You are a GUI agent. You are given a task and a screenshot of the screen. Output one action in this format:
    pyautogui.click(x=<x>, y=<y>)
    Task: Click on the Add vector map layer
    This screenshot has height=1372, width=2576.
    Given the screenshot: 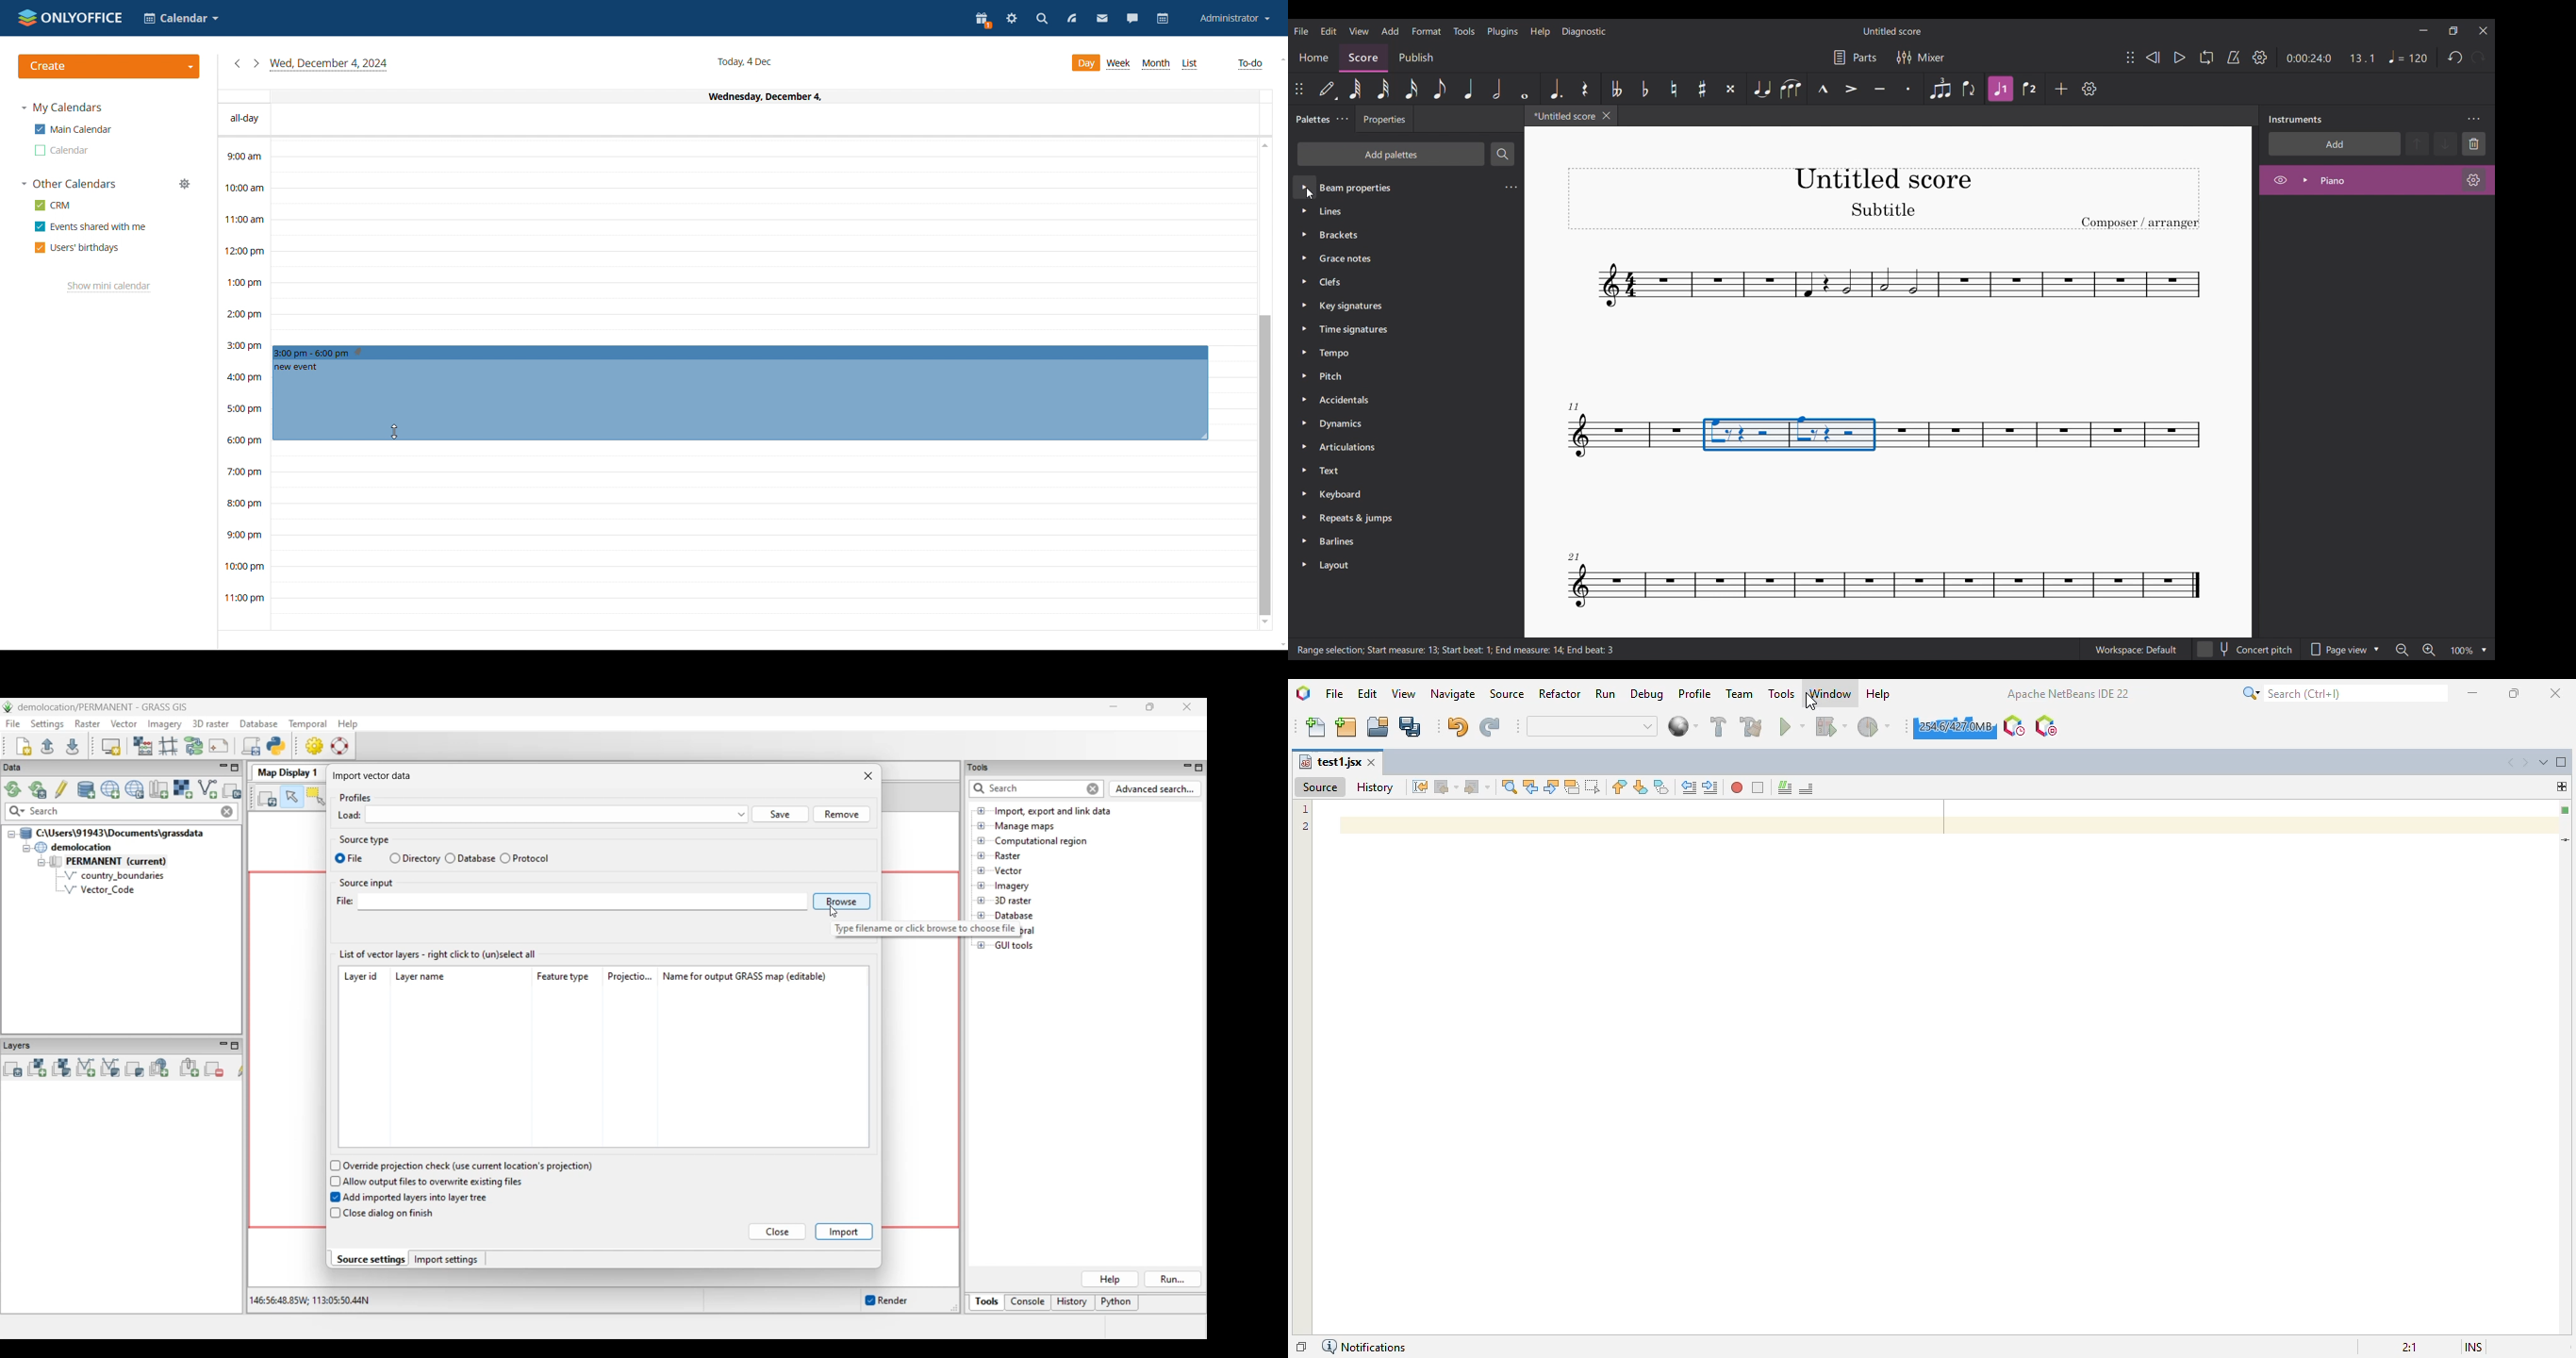 What is the action you would take?
    pyautogui.click(x=84, y=1068)
    